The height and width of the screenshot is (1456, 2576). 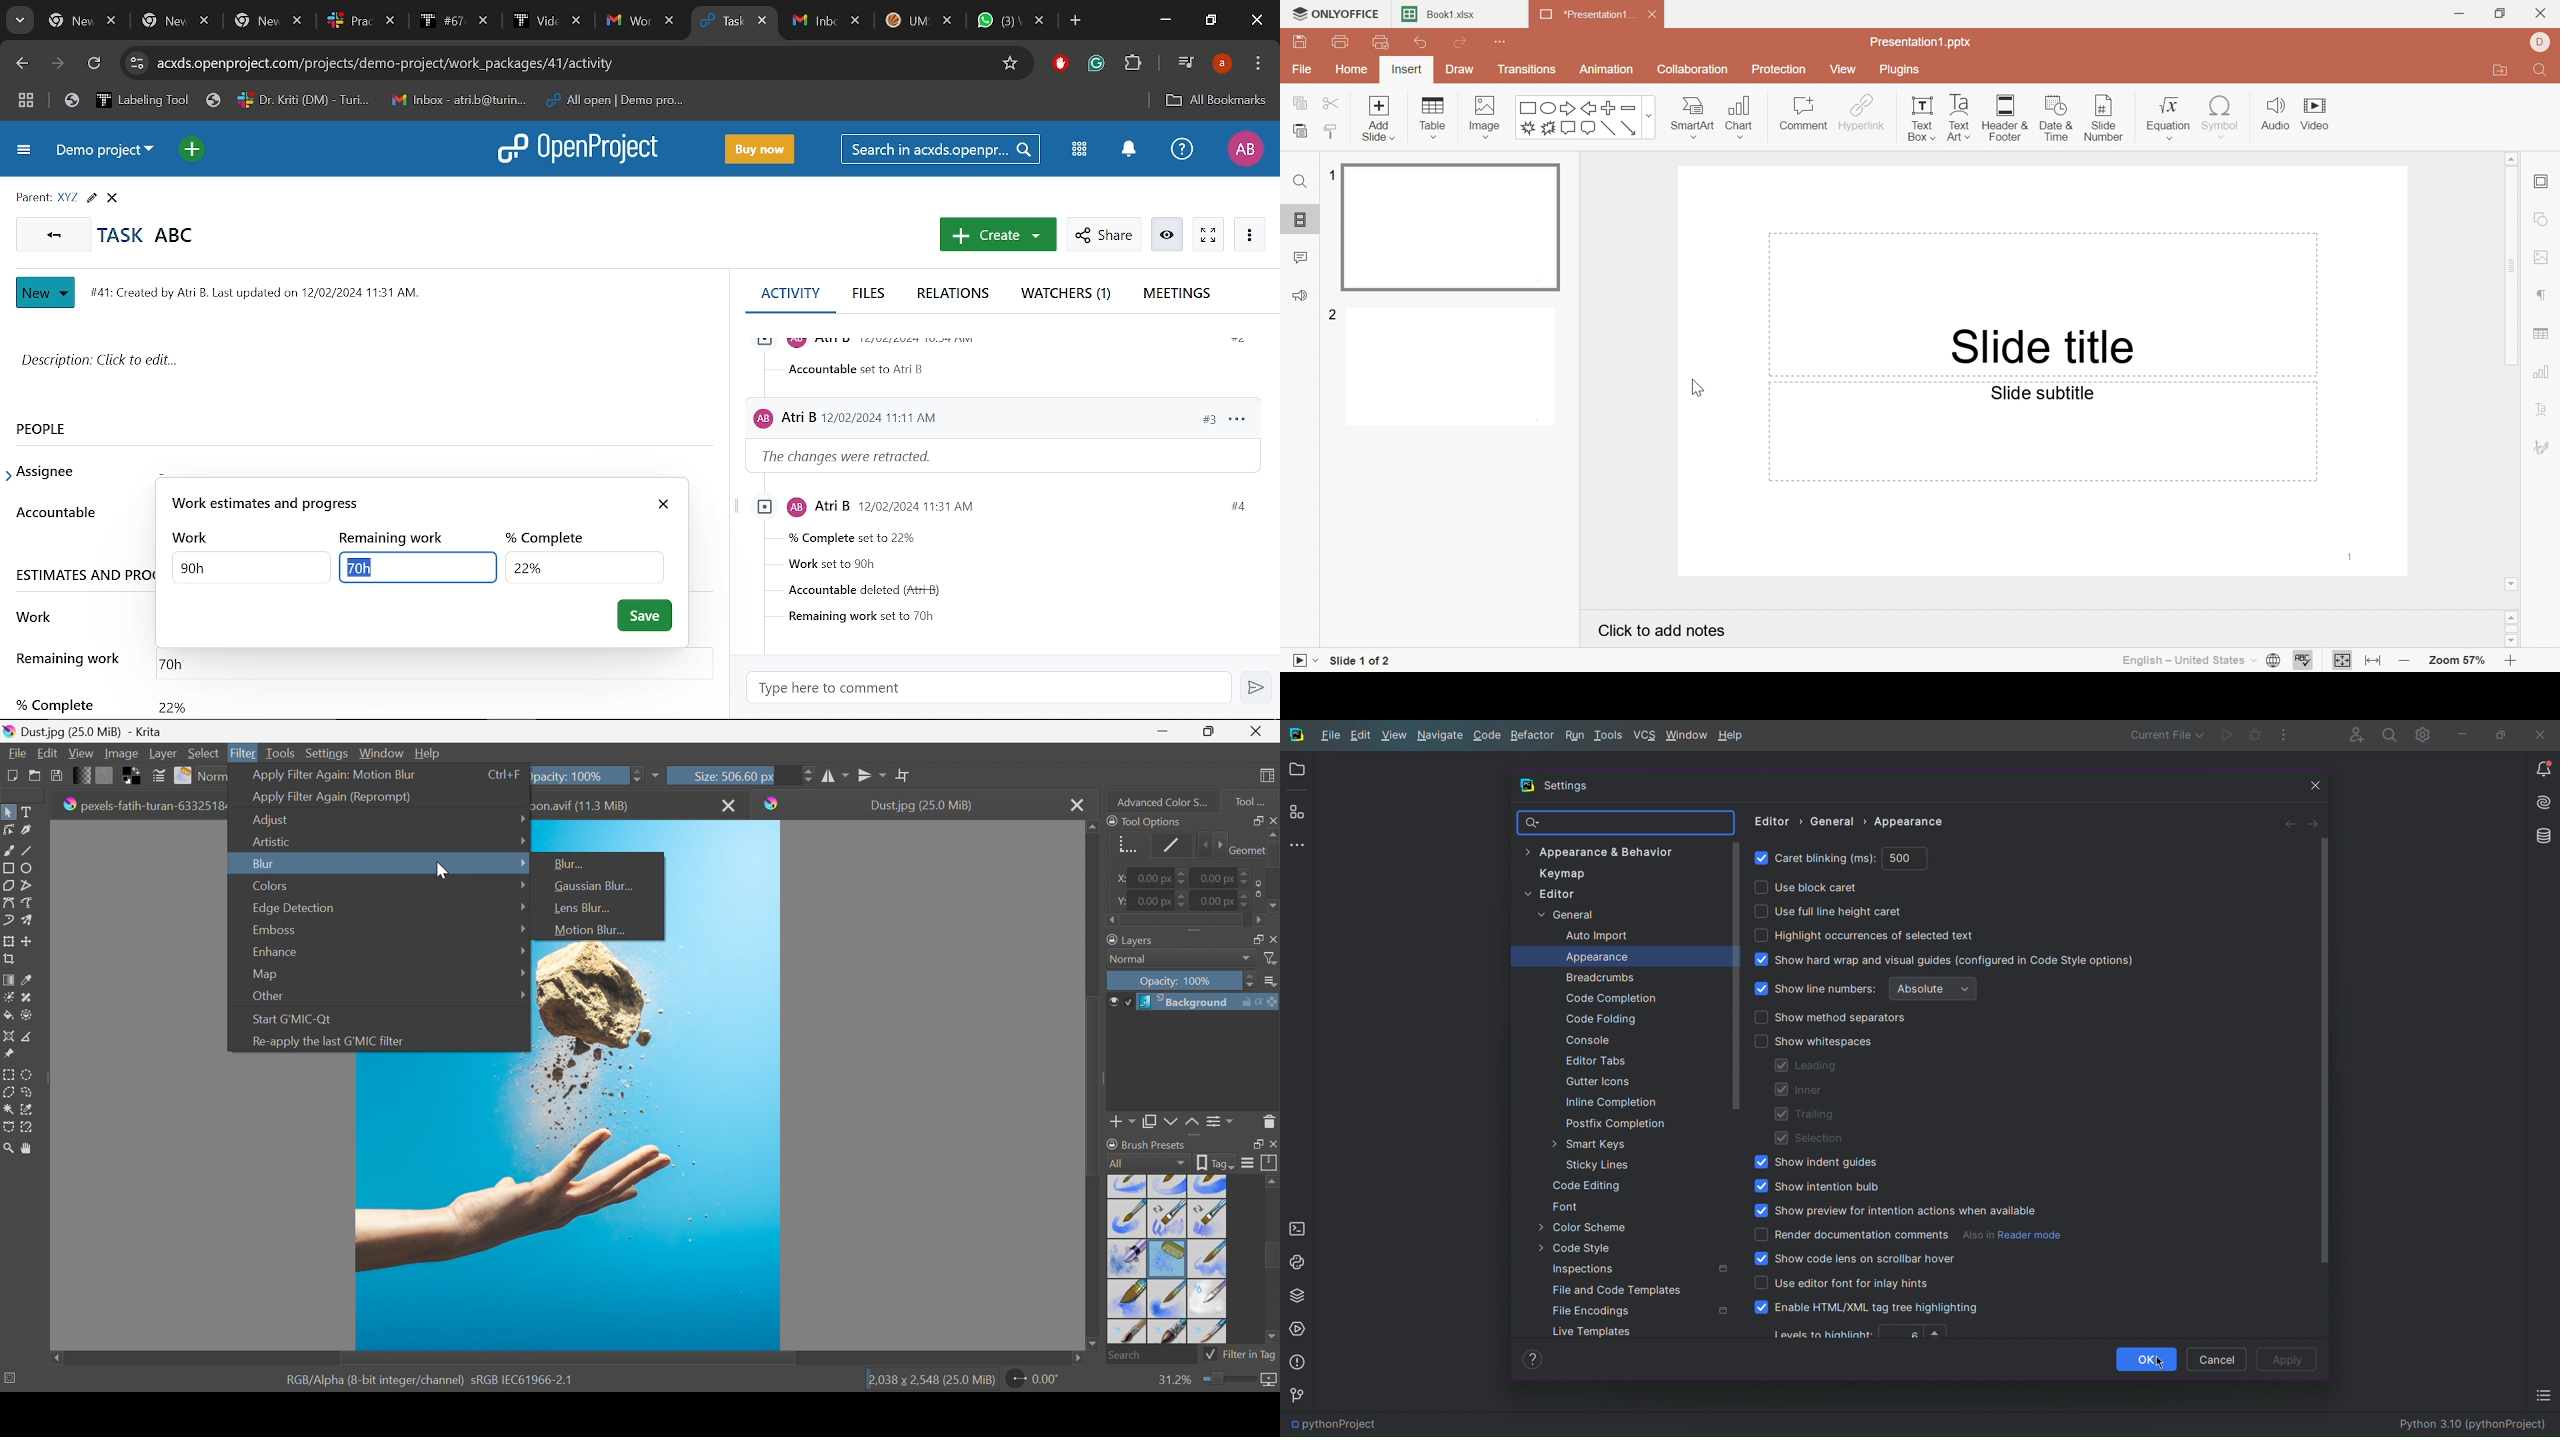 I want to click on Vertical mirror tool, so click(x=836, y=774).